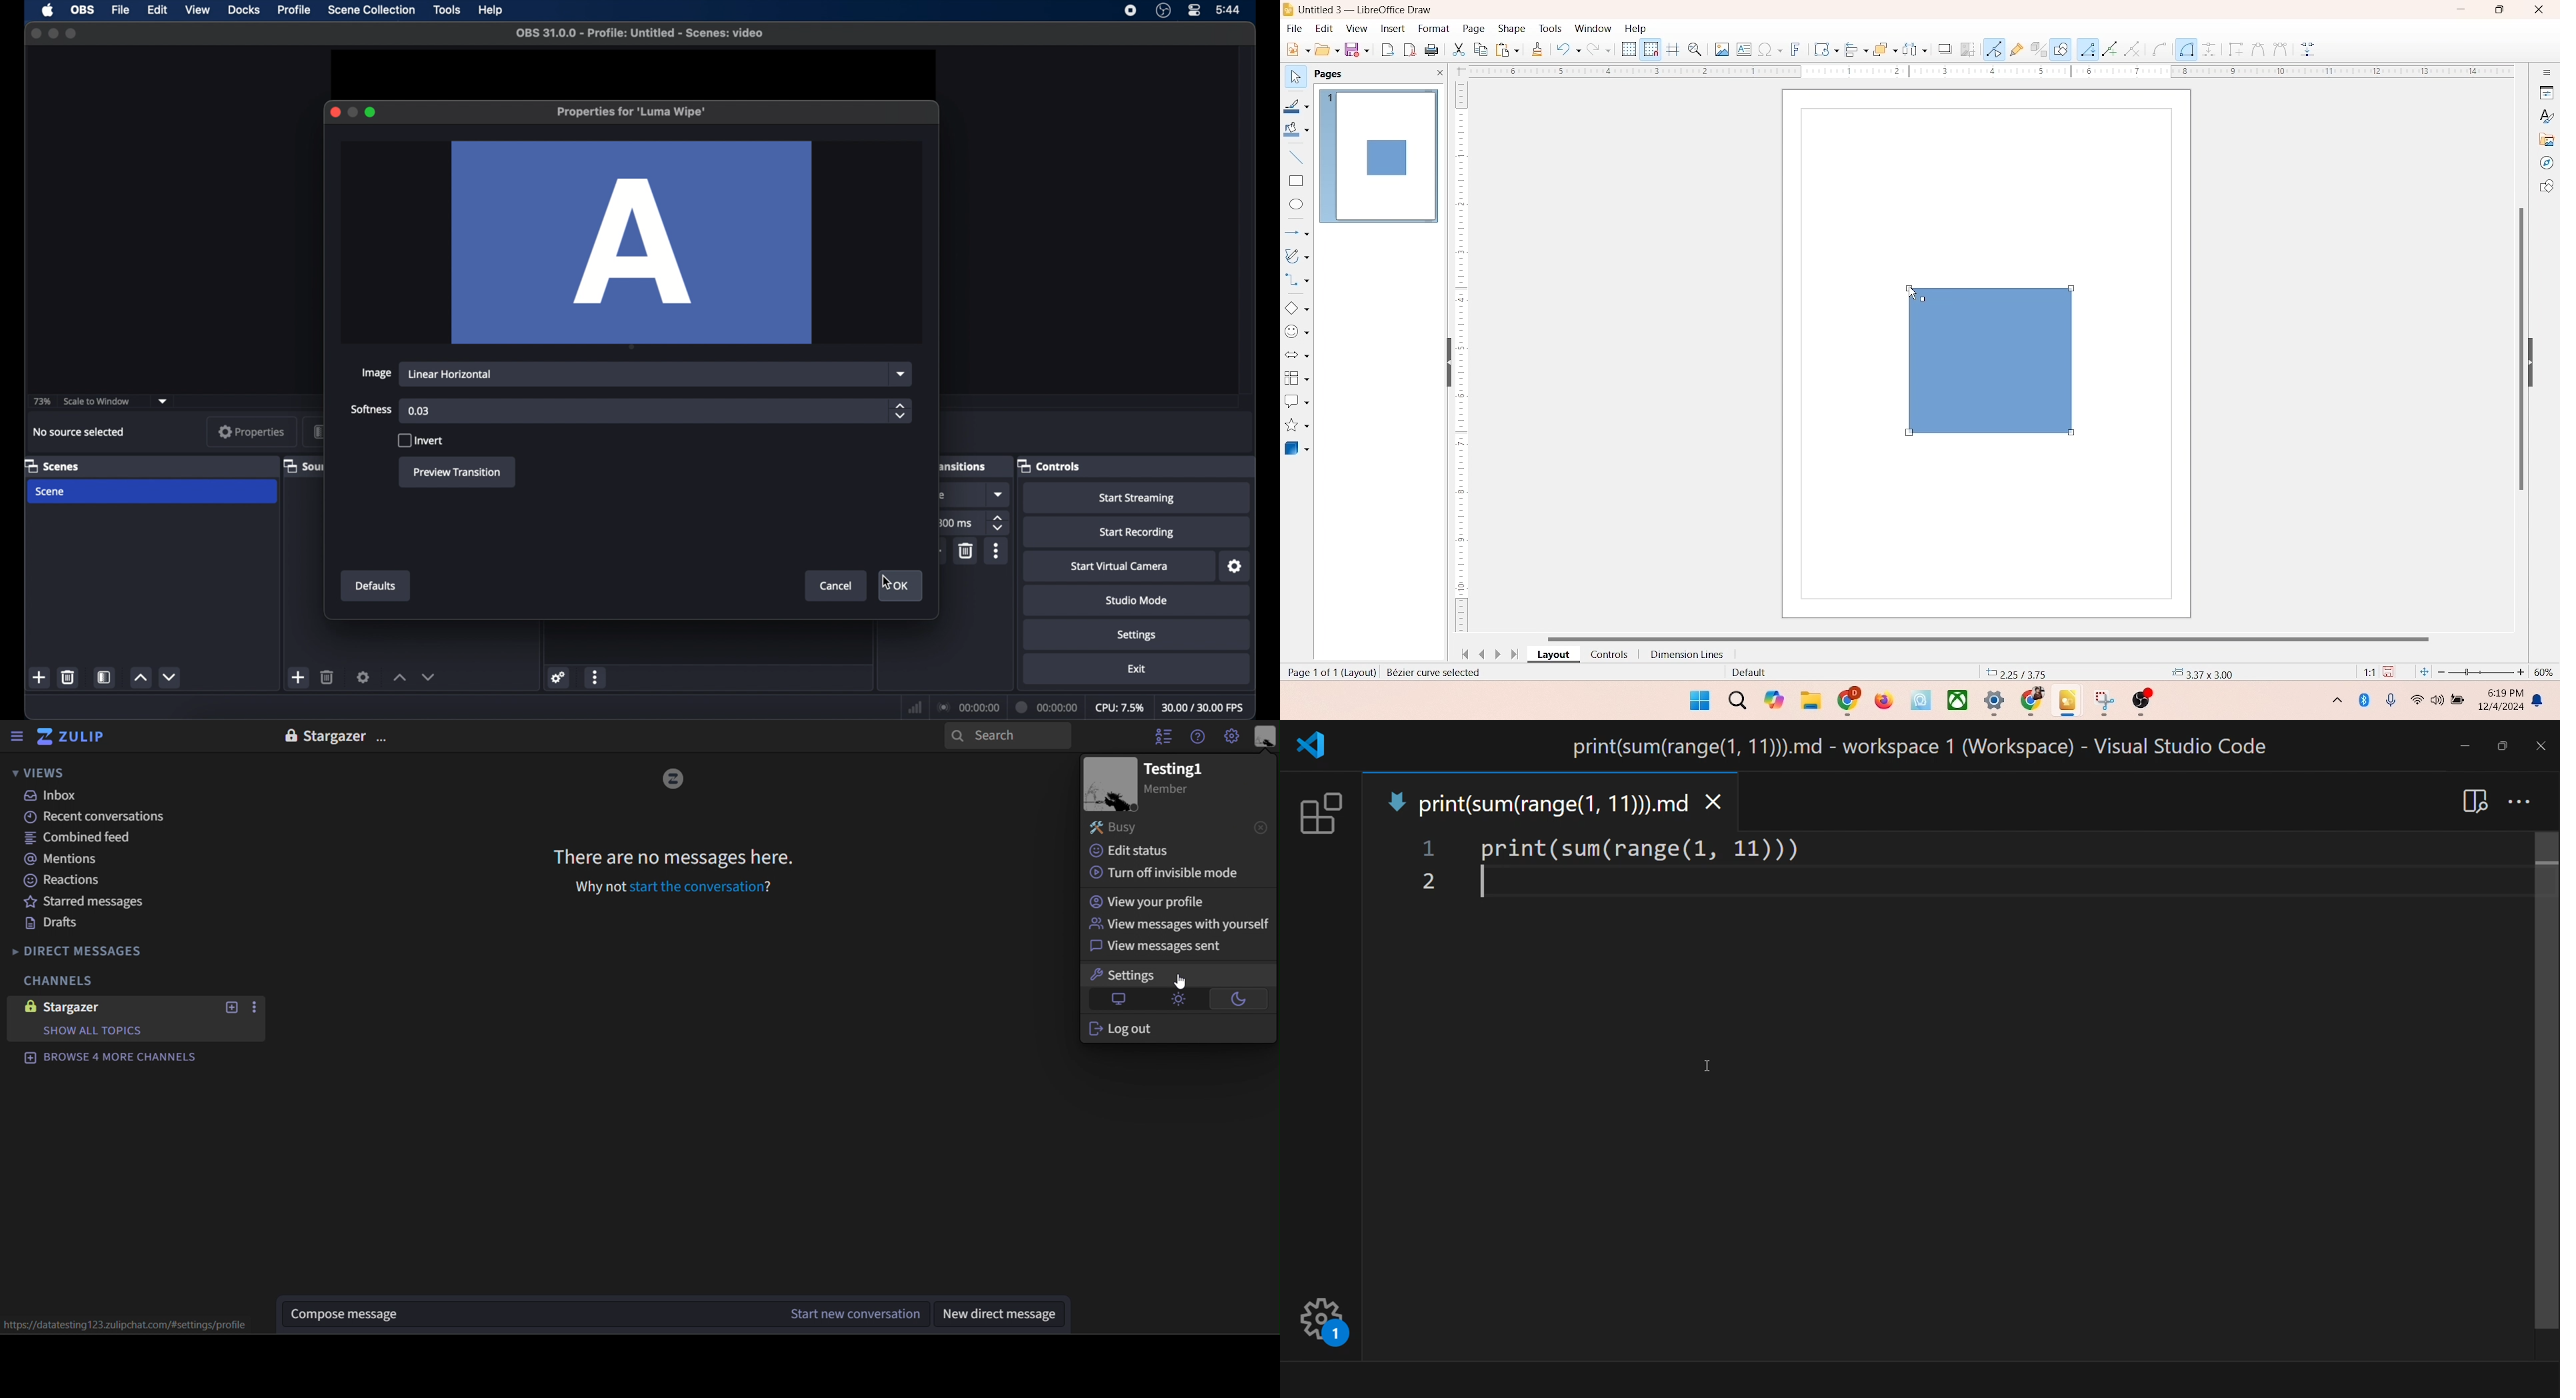 This screenshot has width=2576, height=1400. What do you see at coordinates (956, 523) in the screenshot?
I see `300 ms` at bounding box center [956, 523].